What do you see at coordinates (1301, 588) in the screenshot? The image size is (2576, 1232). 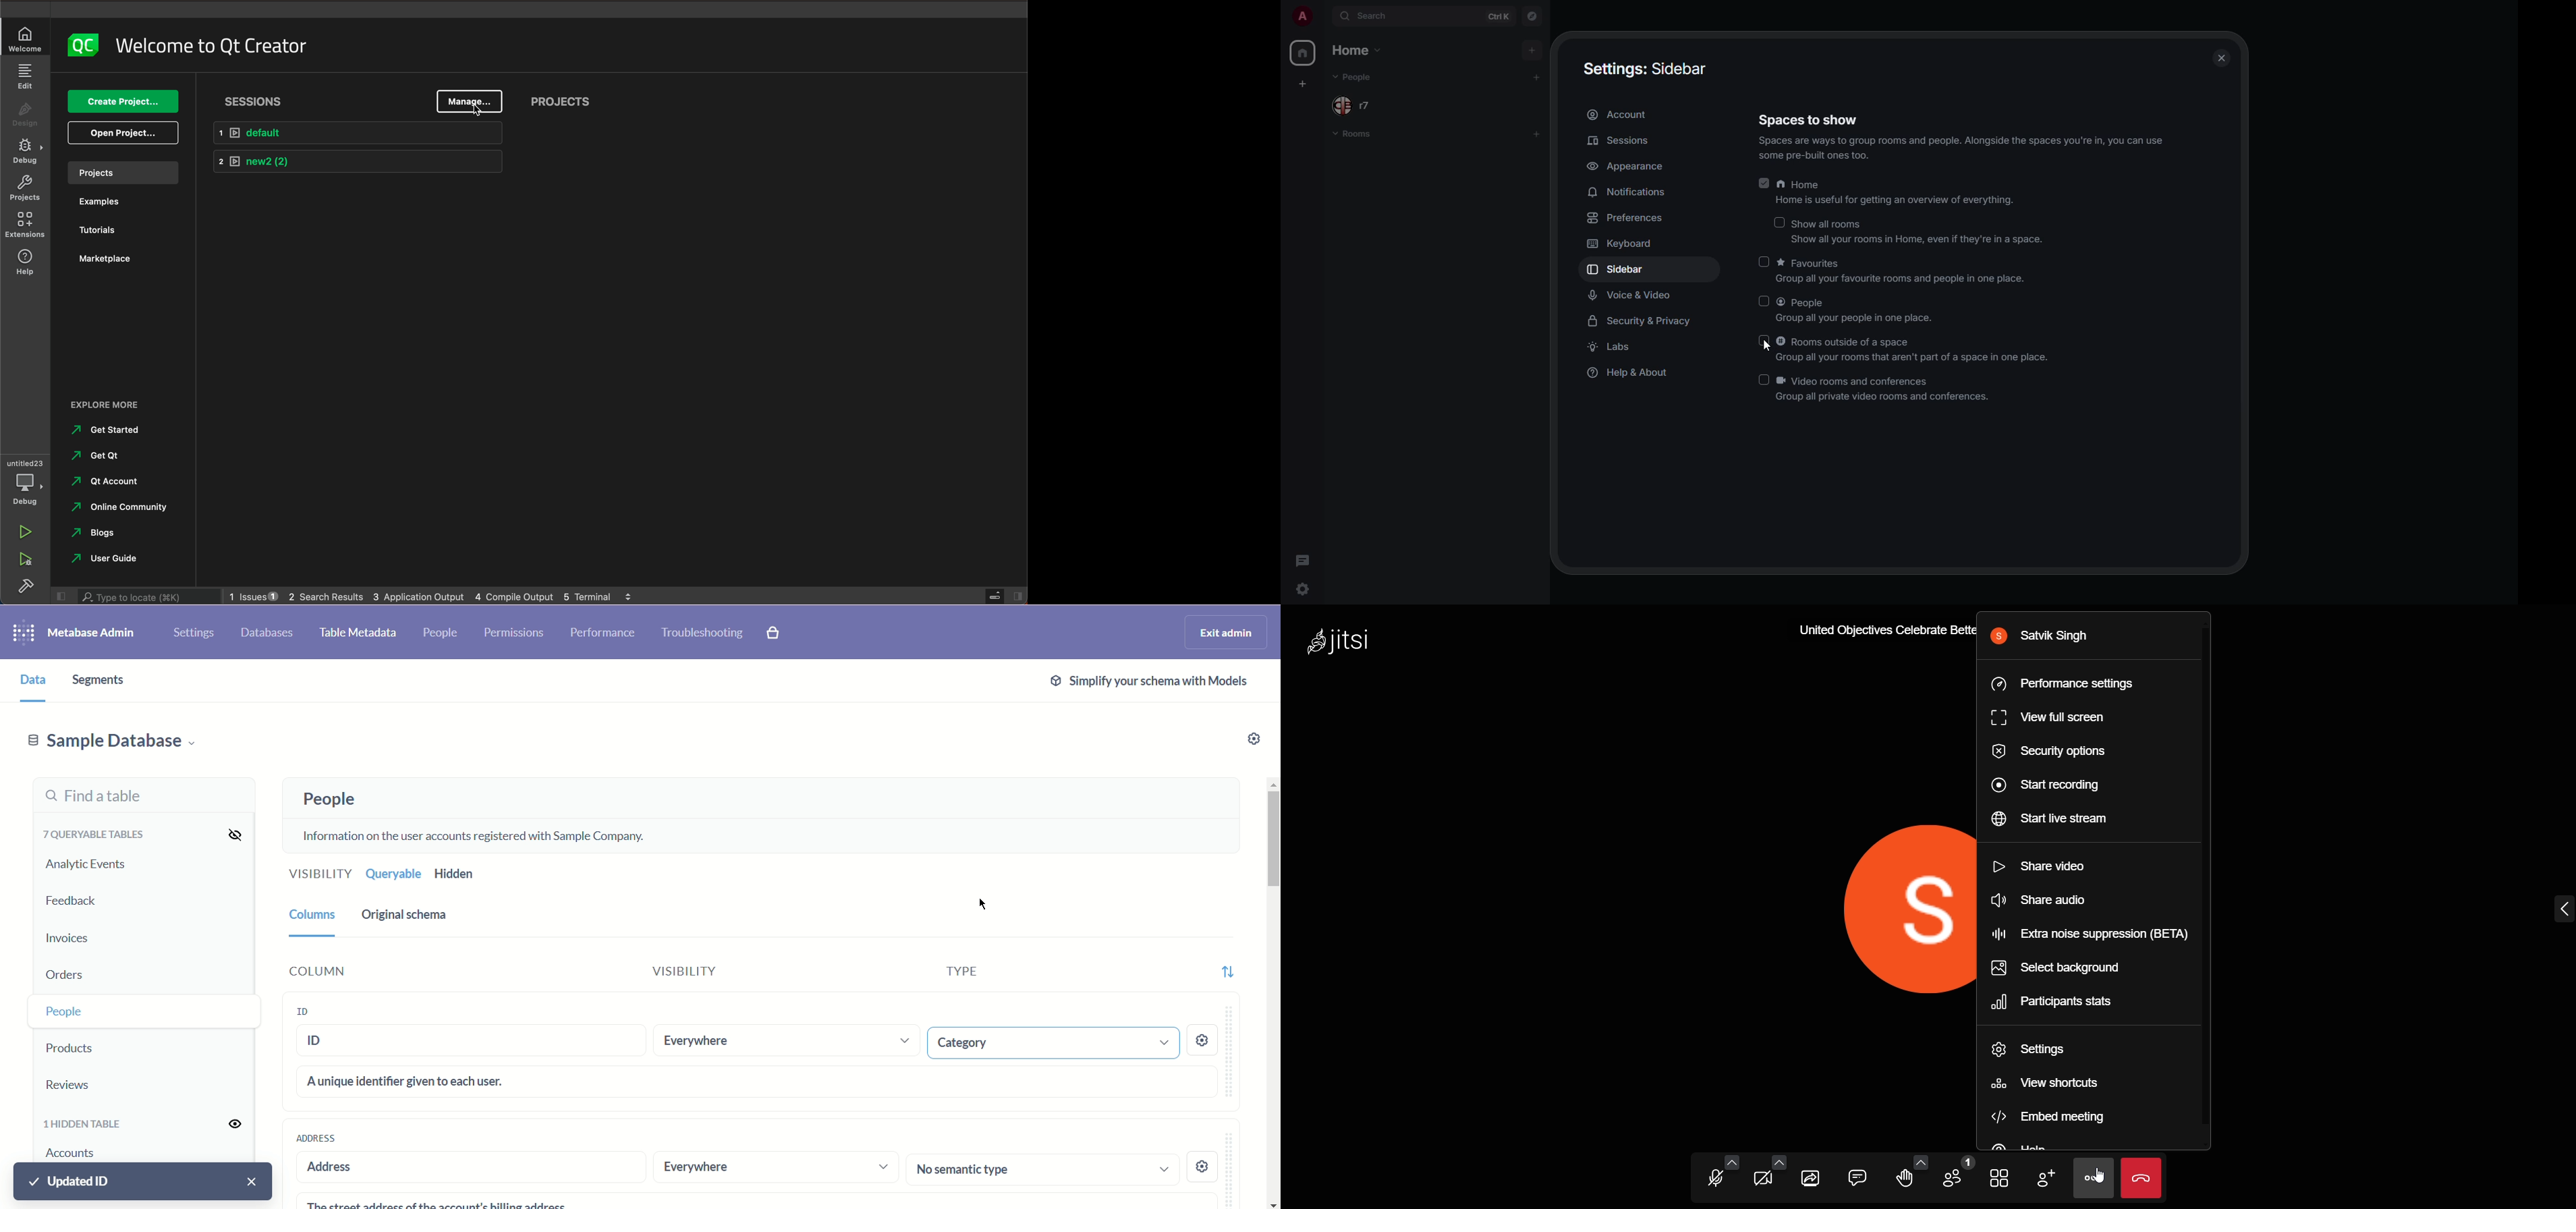 I see `quick settings` at bounding box center [1301, 588].